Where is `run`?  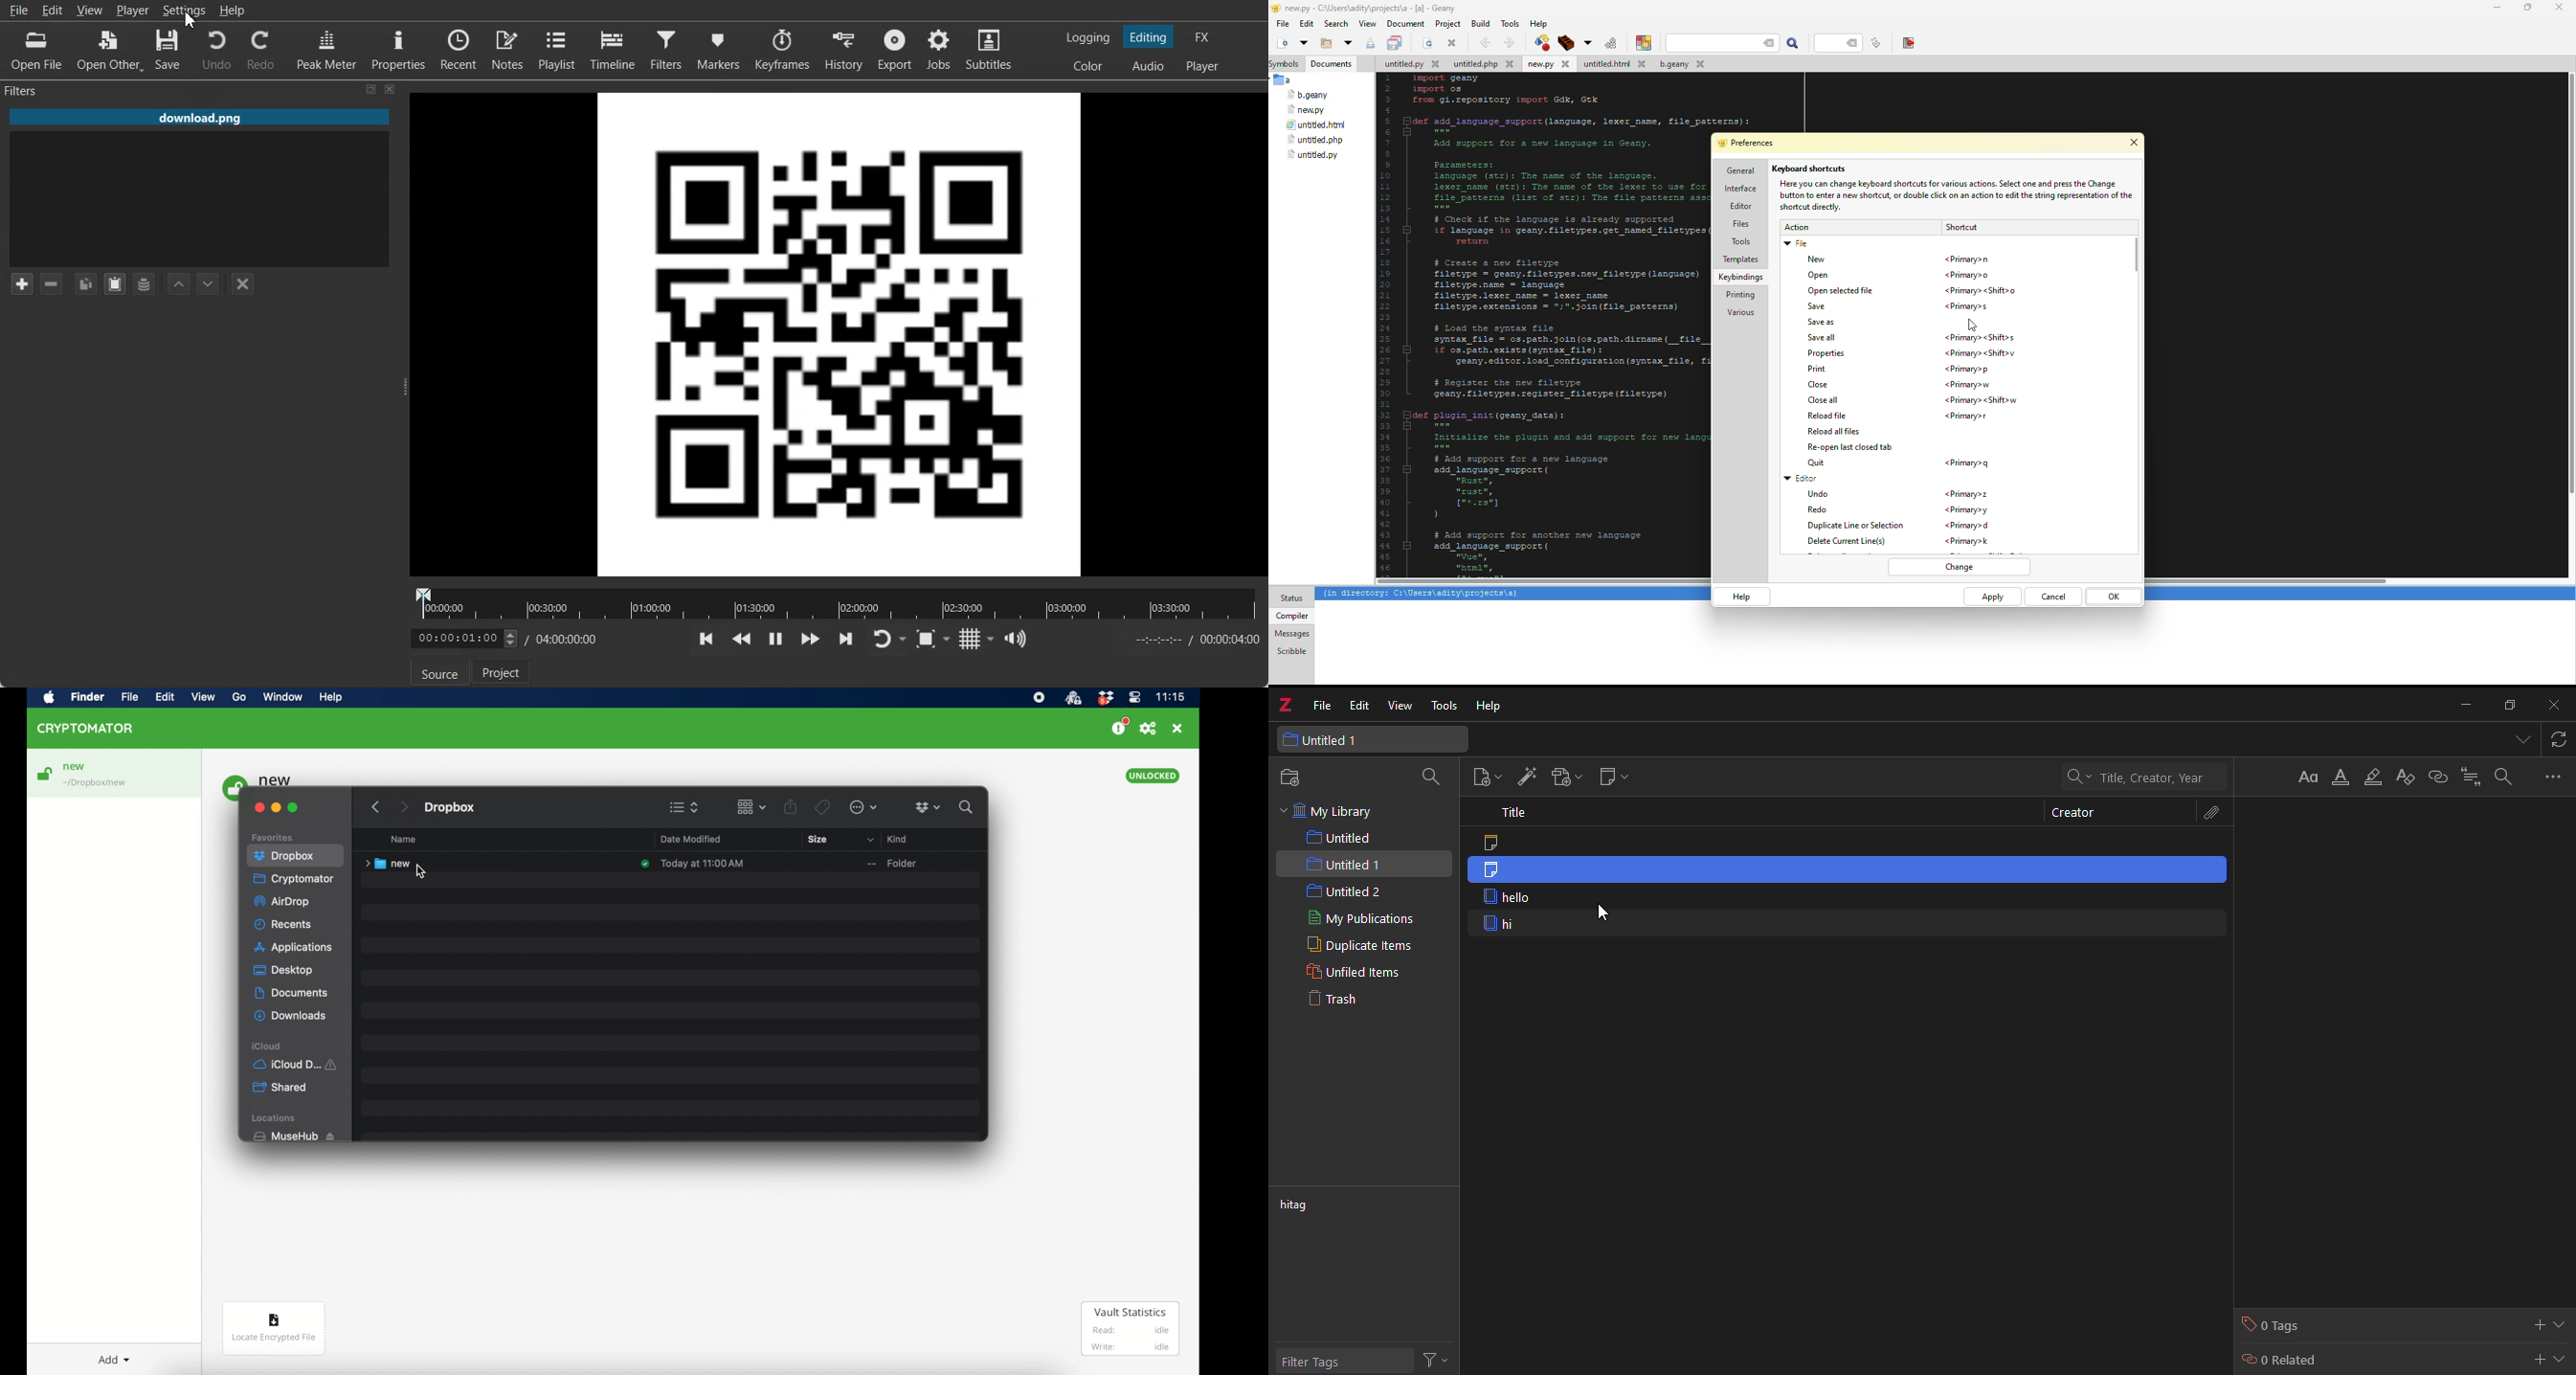
run is located at coordinates (1609, 43).